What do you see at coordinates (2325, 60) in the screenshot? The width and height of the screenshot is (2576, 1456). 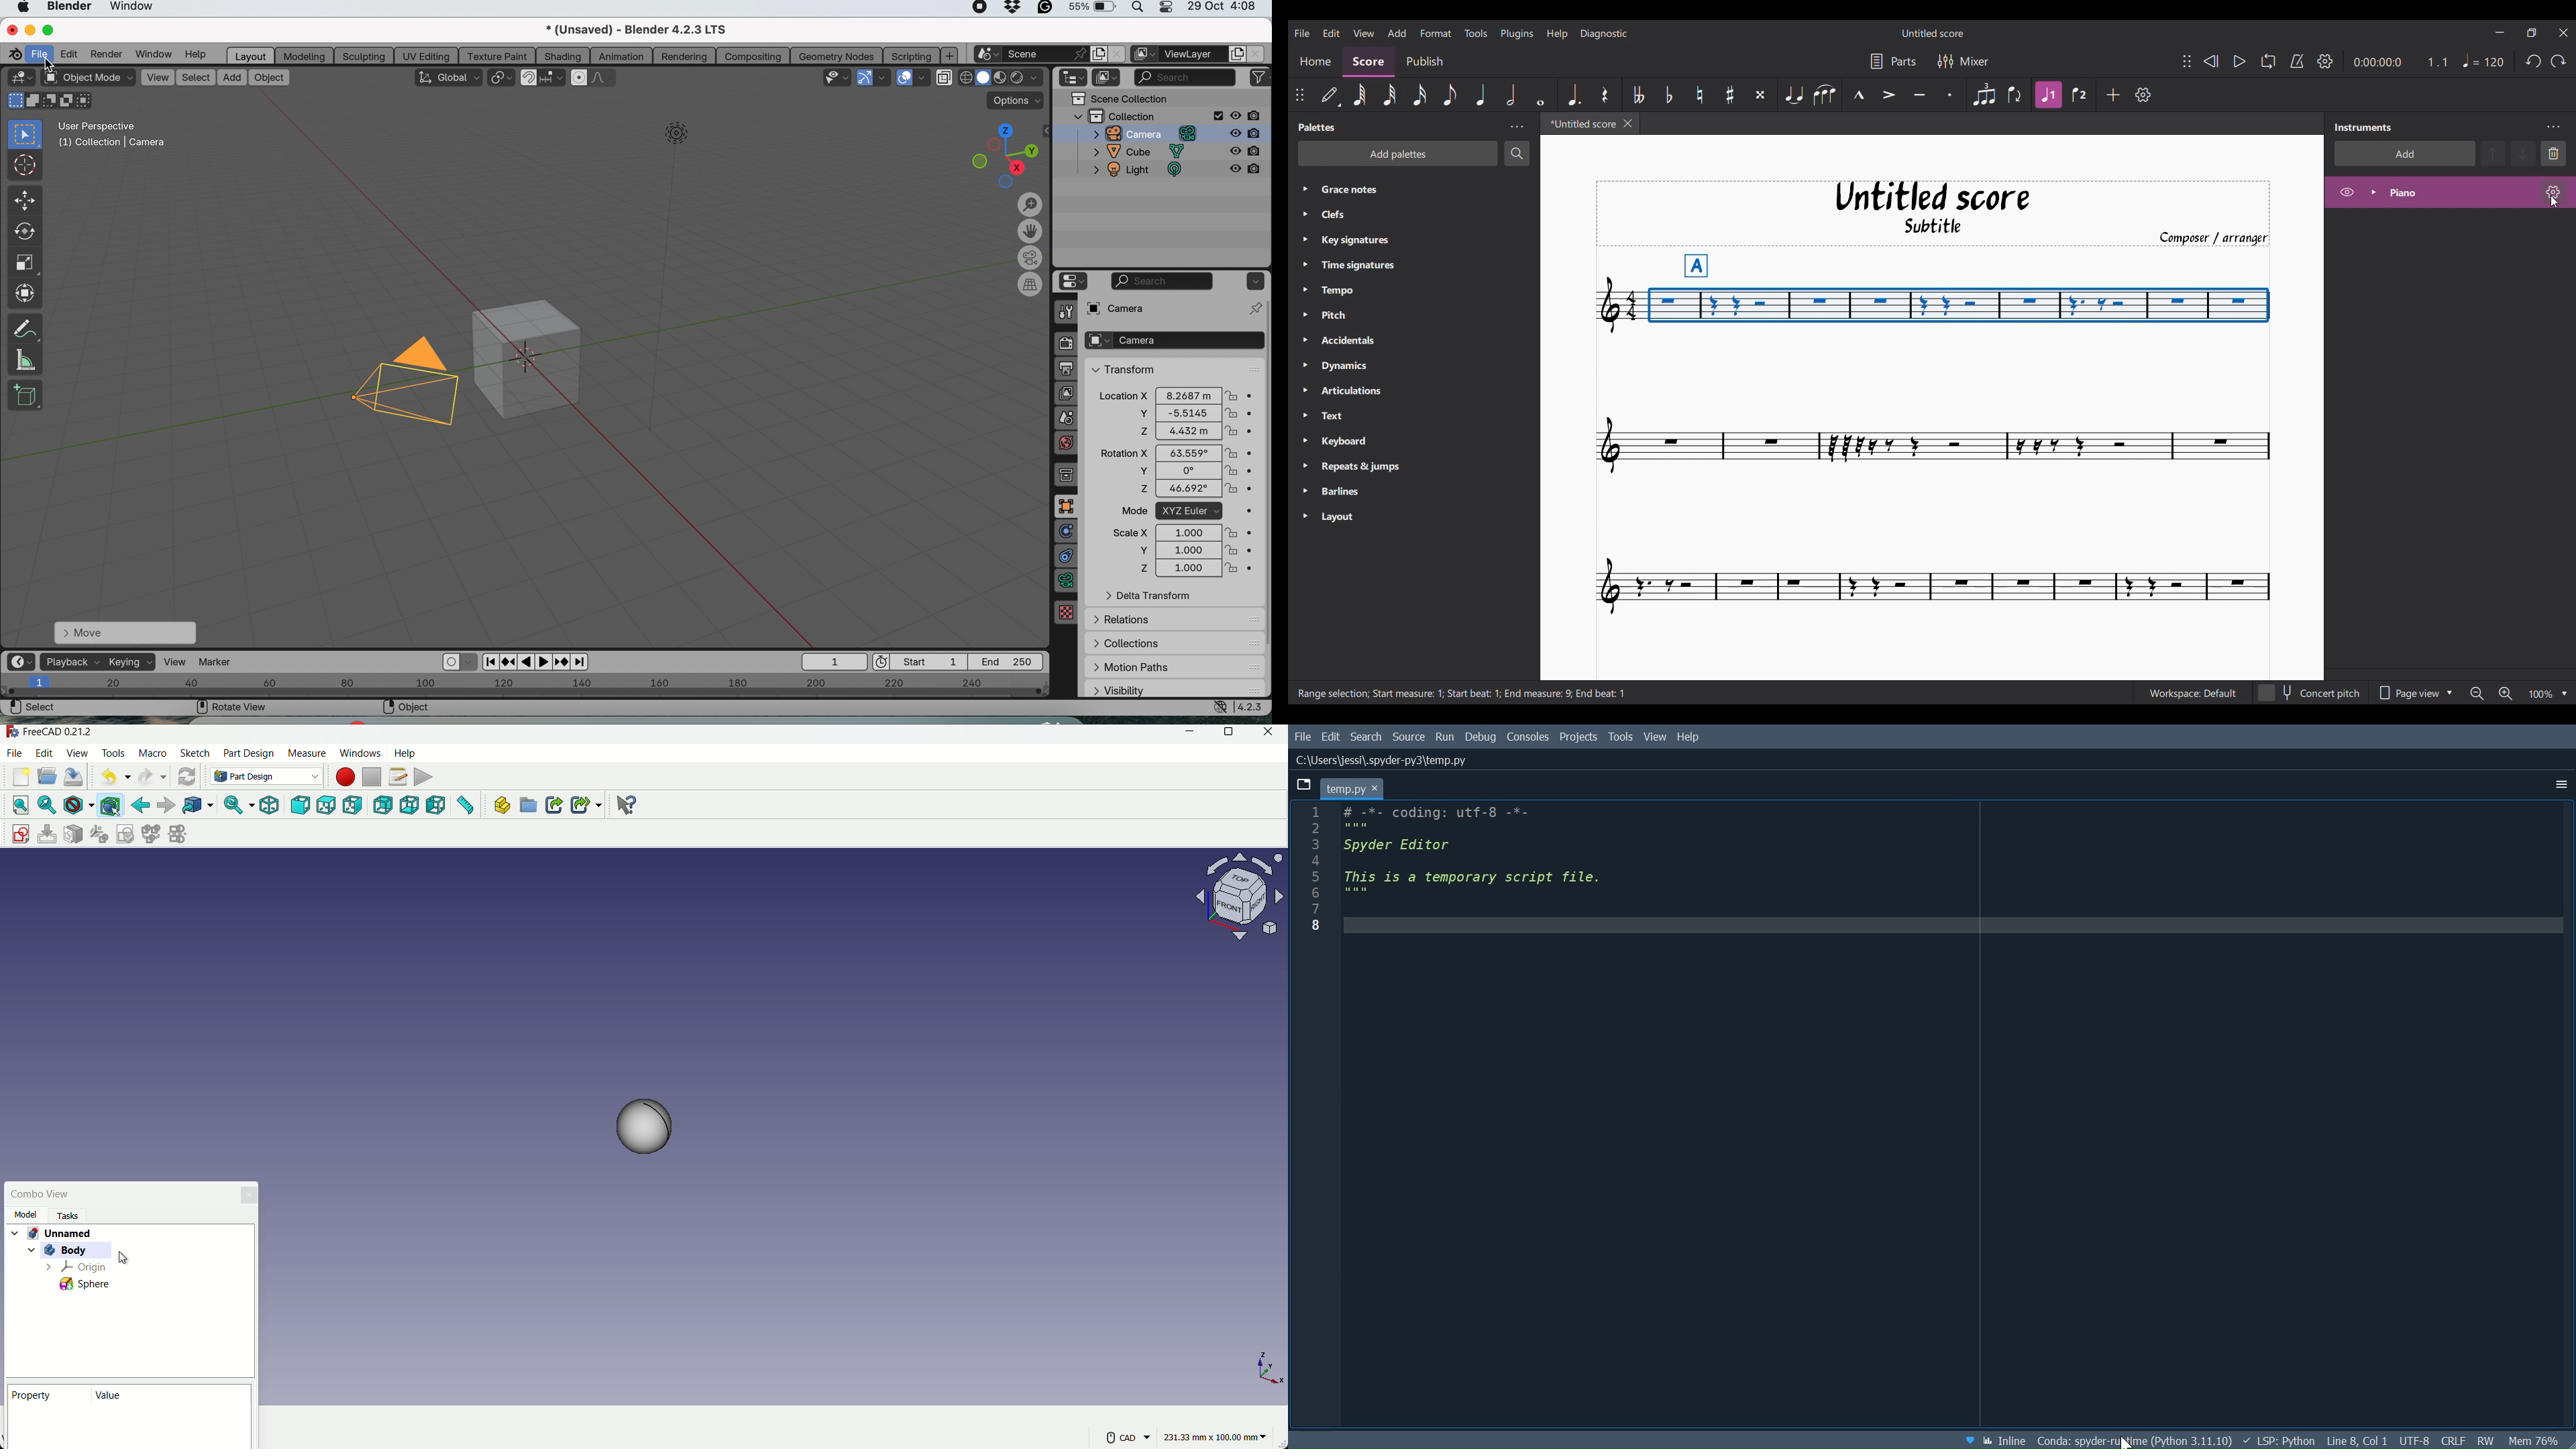 I see `Playback settings` at bounding box center [2325, 60].